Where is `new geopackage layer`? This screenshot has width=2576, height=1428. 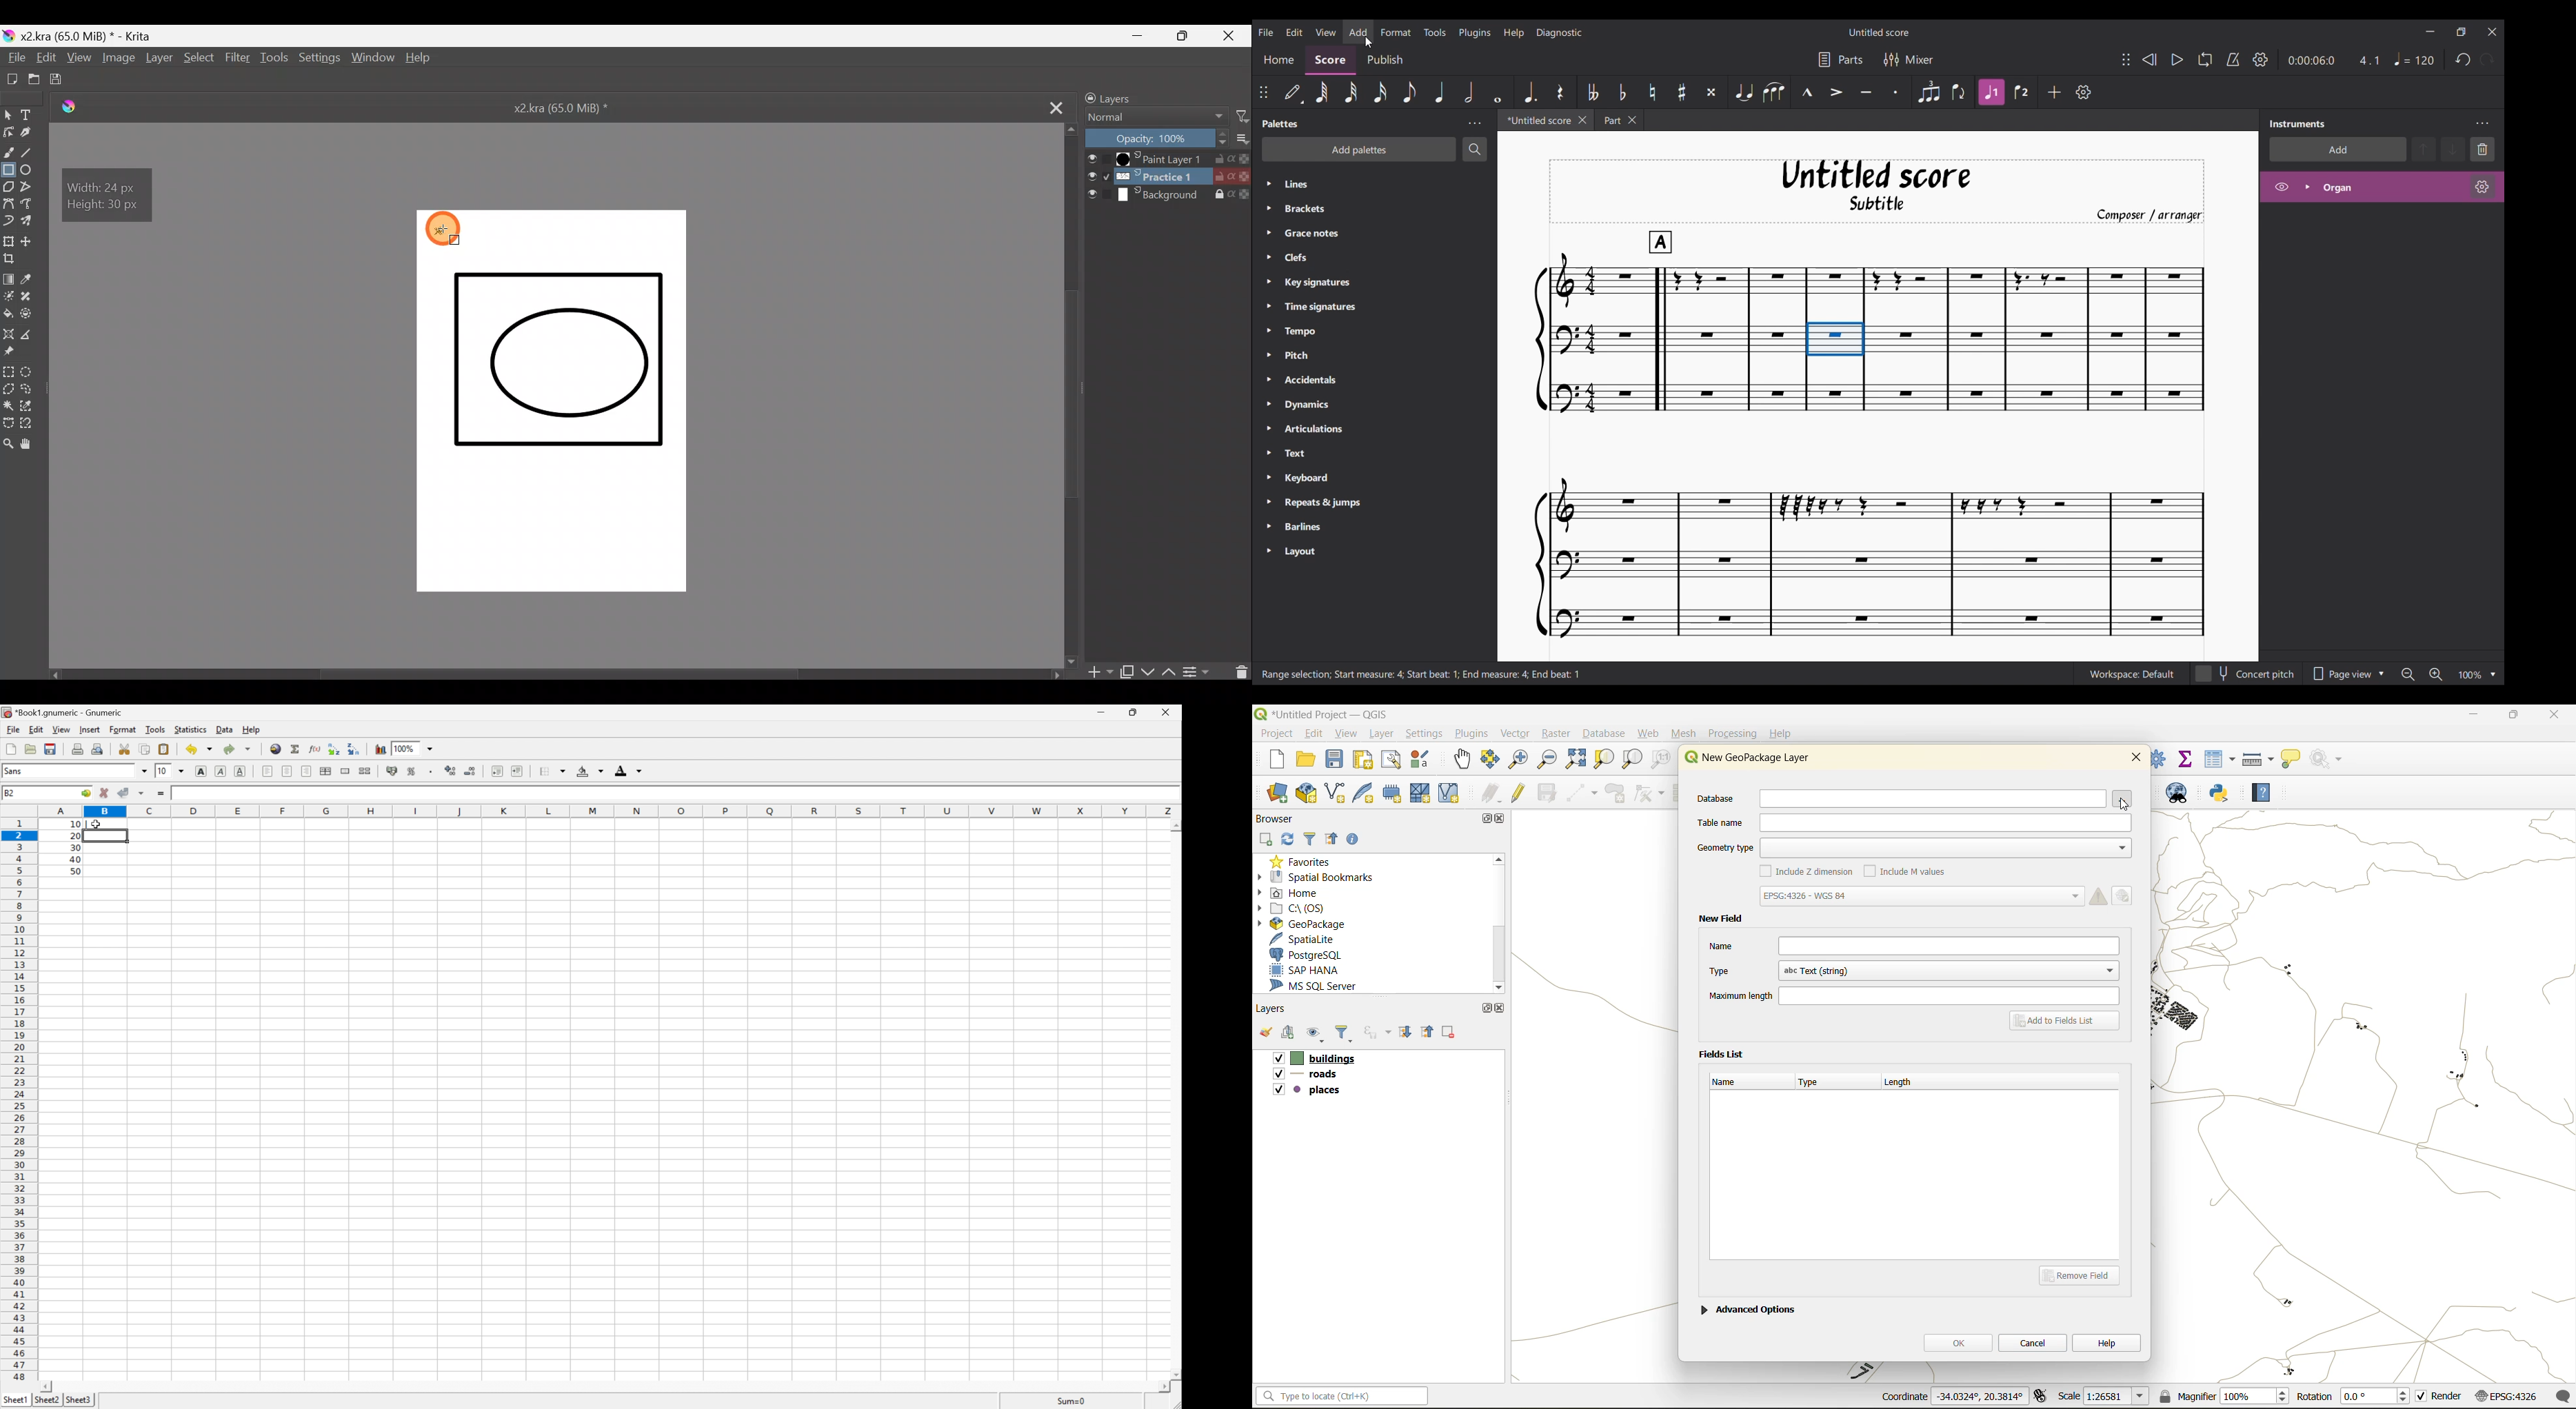
new geopackage layer is located at coordinates (1751, 758).